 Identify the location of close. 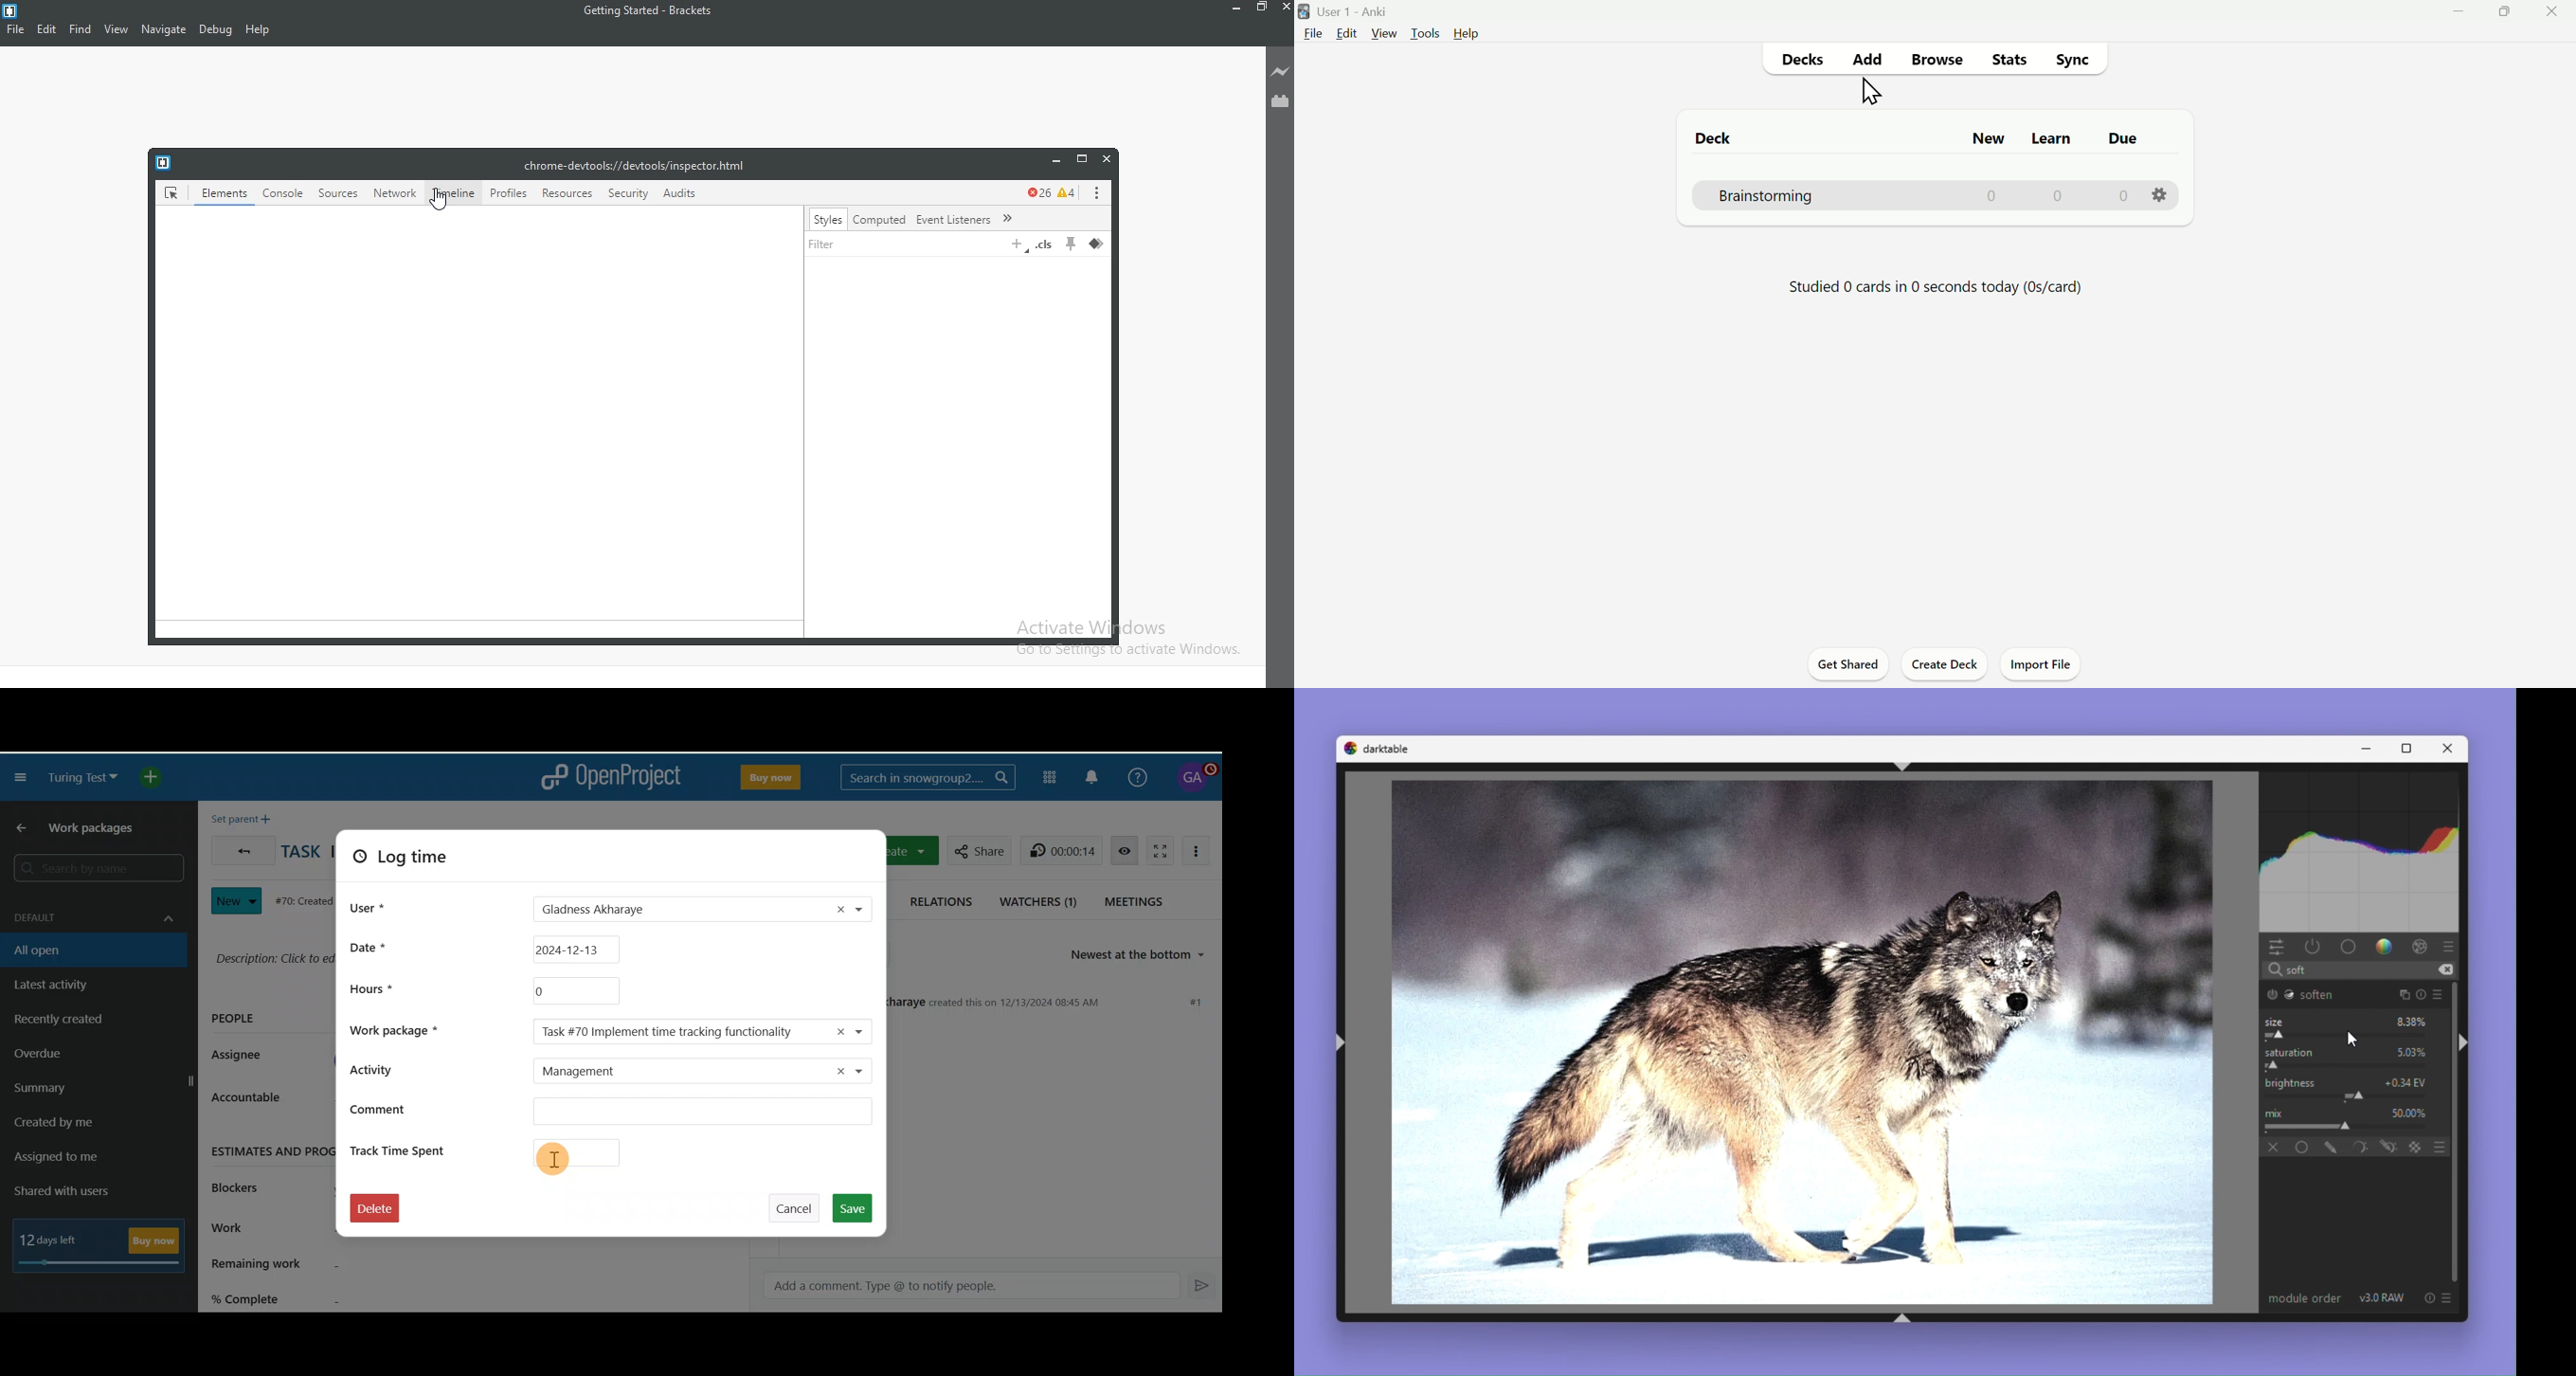
(1106, 160).